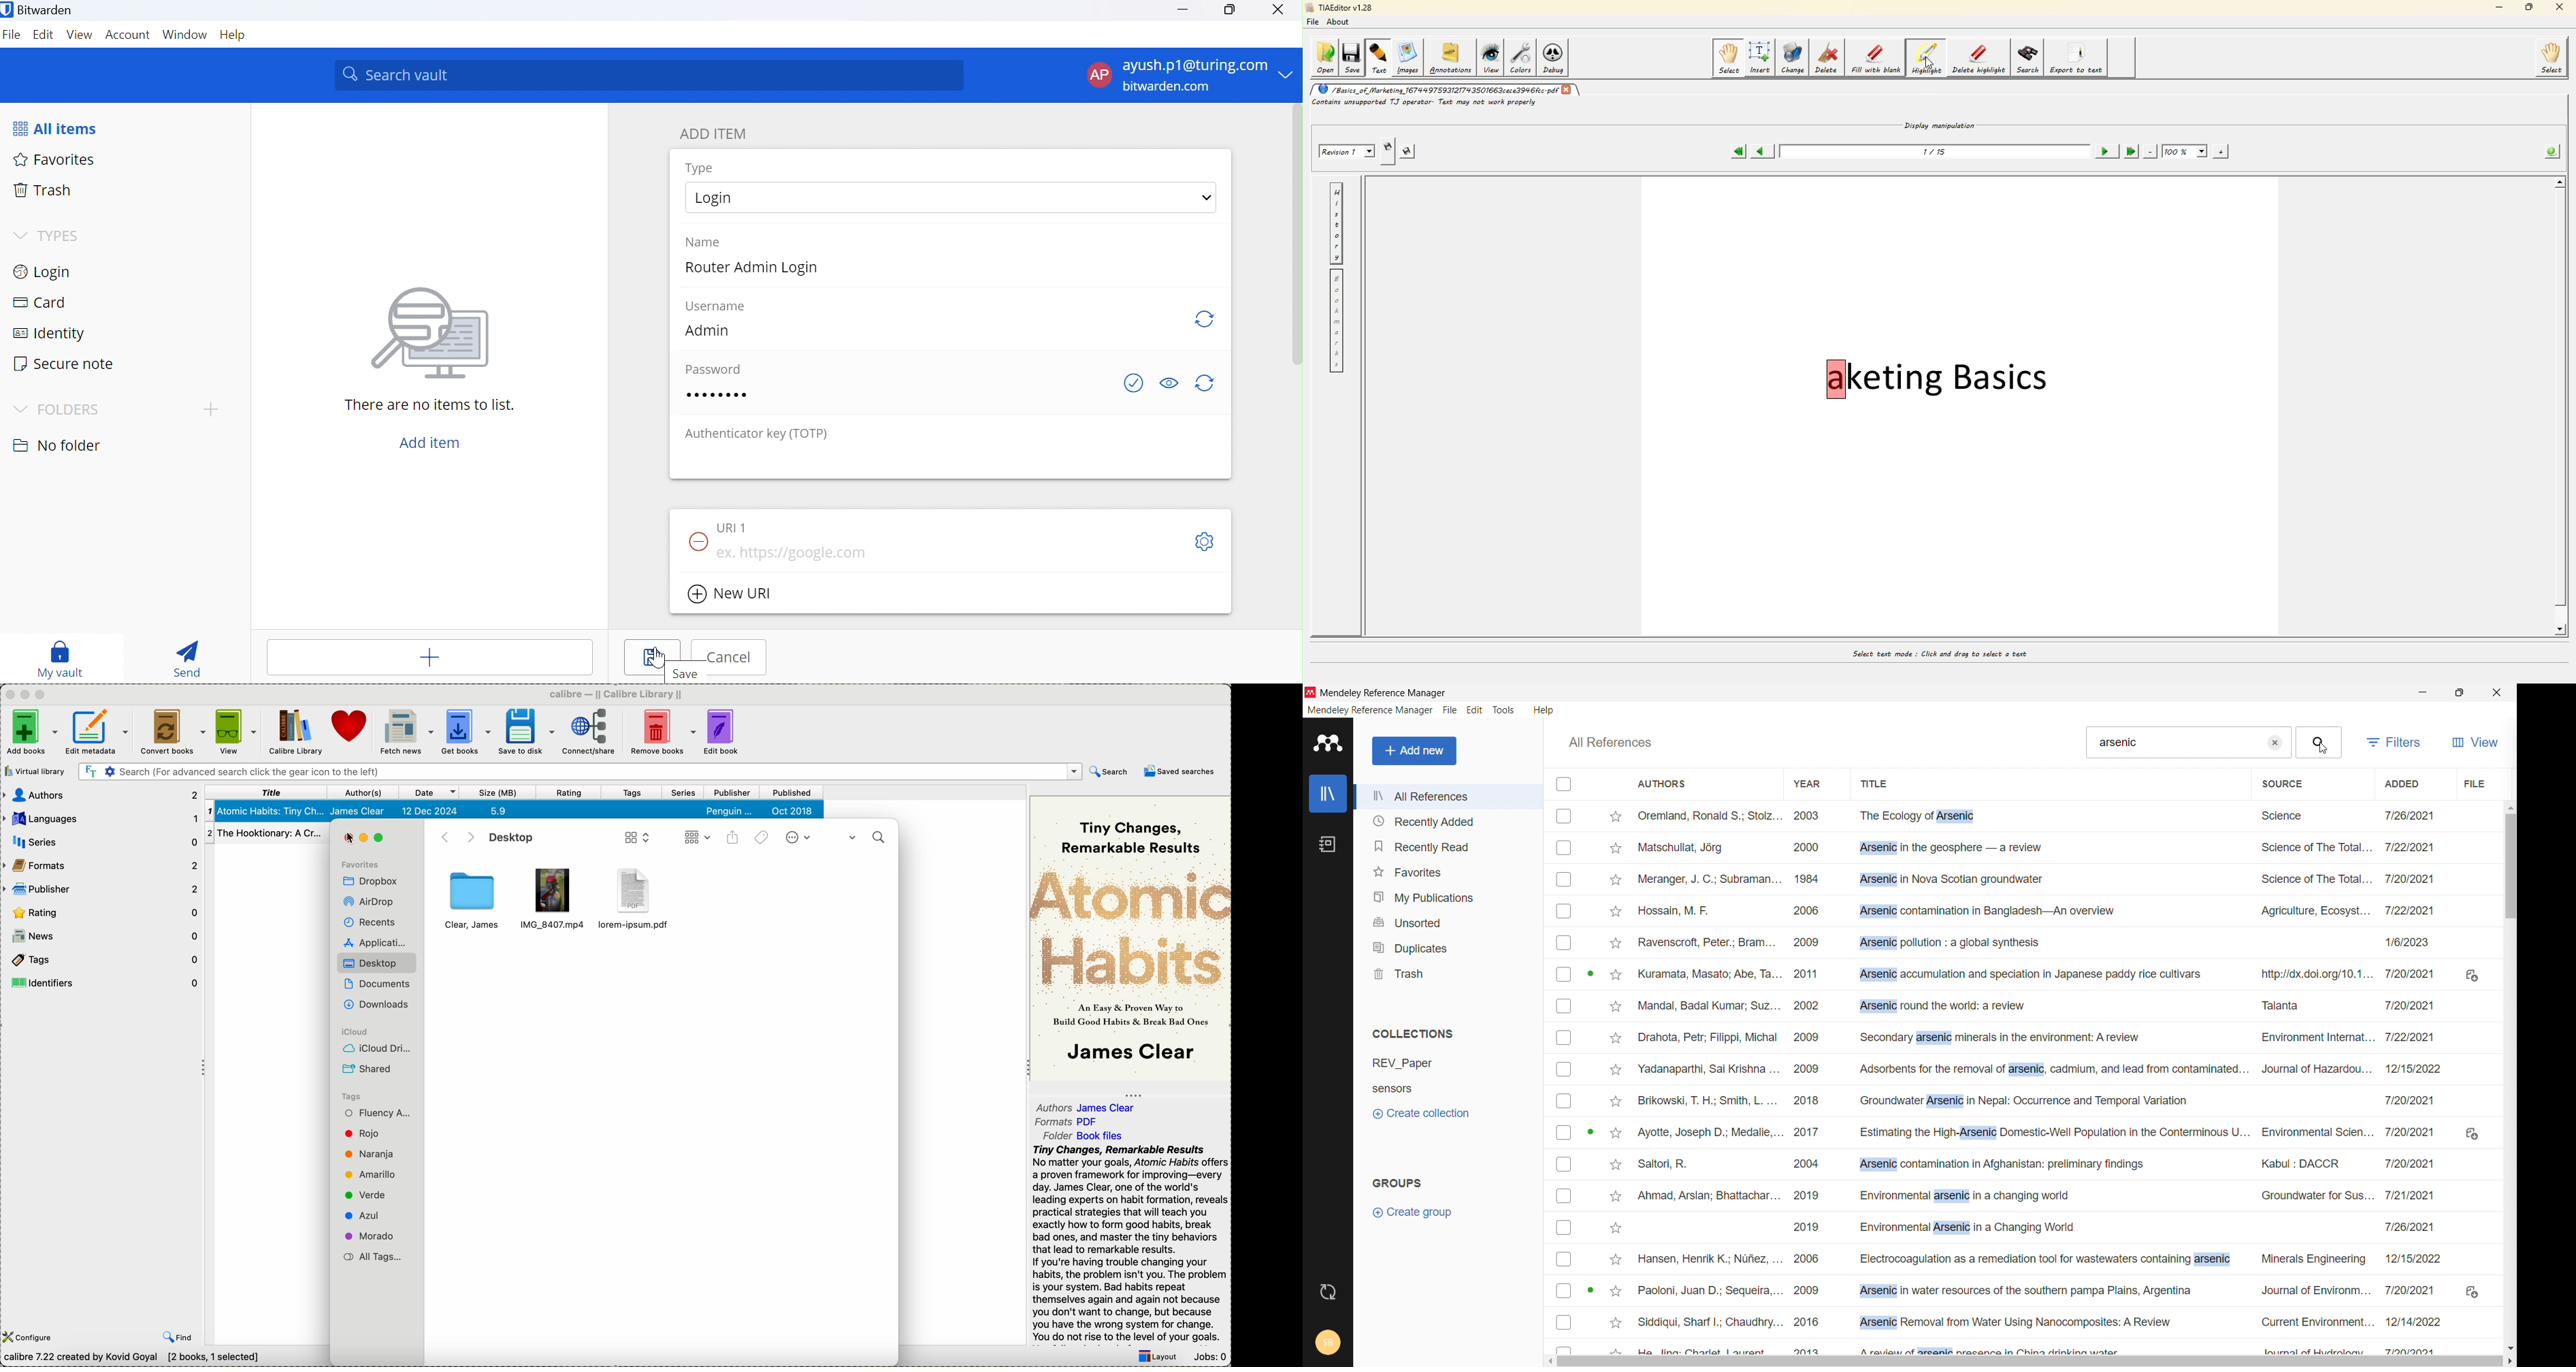 The image size is (2576, 1372). What do you see at coordinates (1448, 845) in the screenshot?
I see `recently read` at bounding box center [1448, 845].